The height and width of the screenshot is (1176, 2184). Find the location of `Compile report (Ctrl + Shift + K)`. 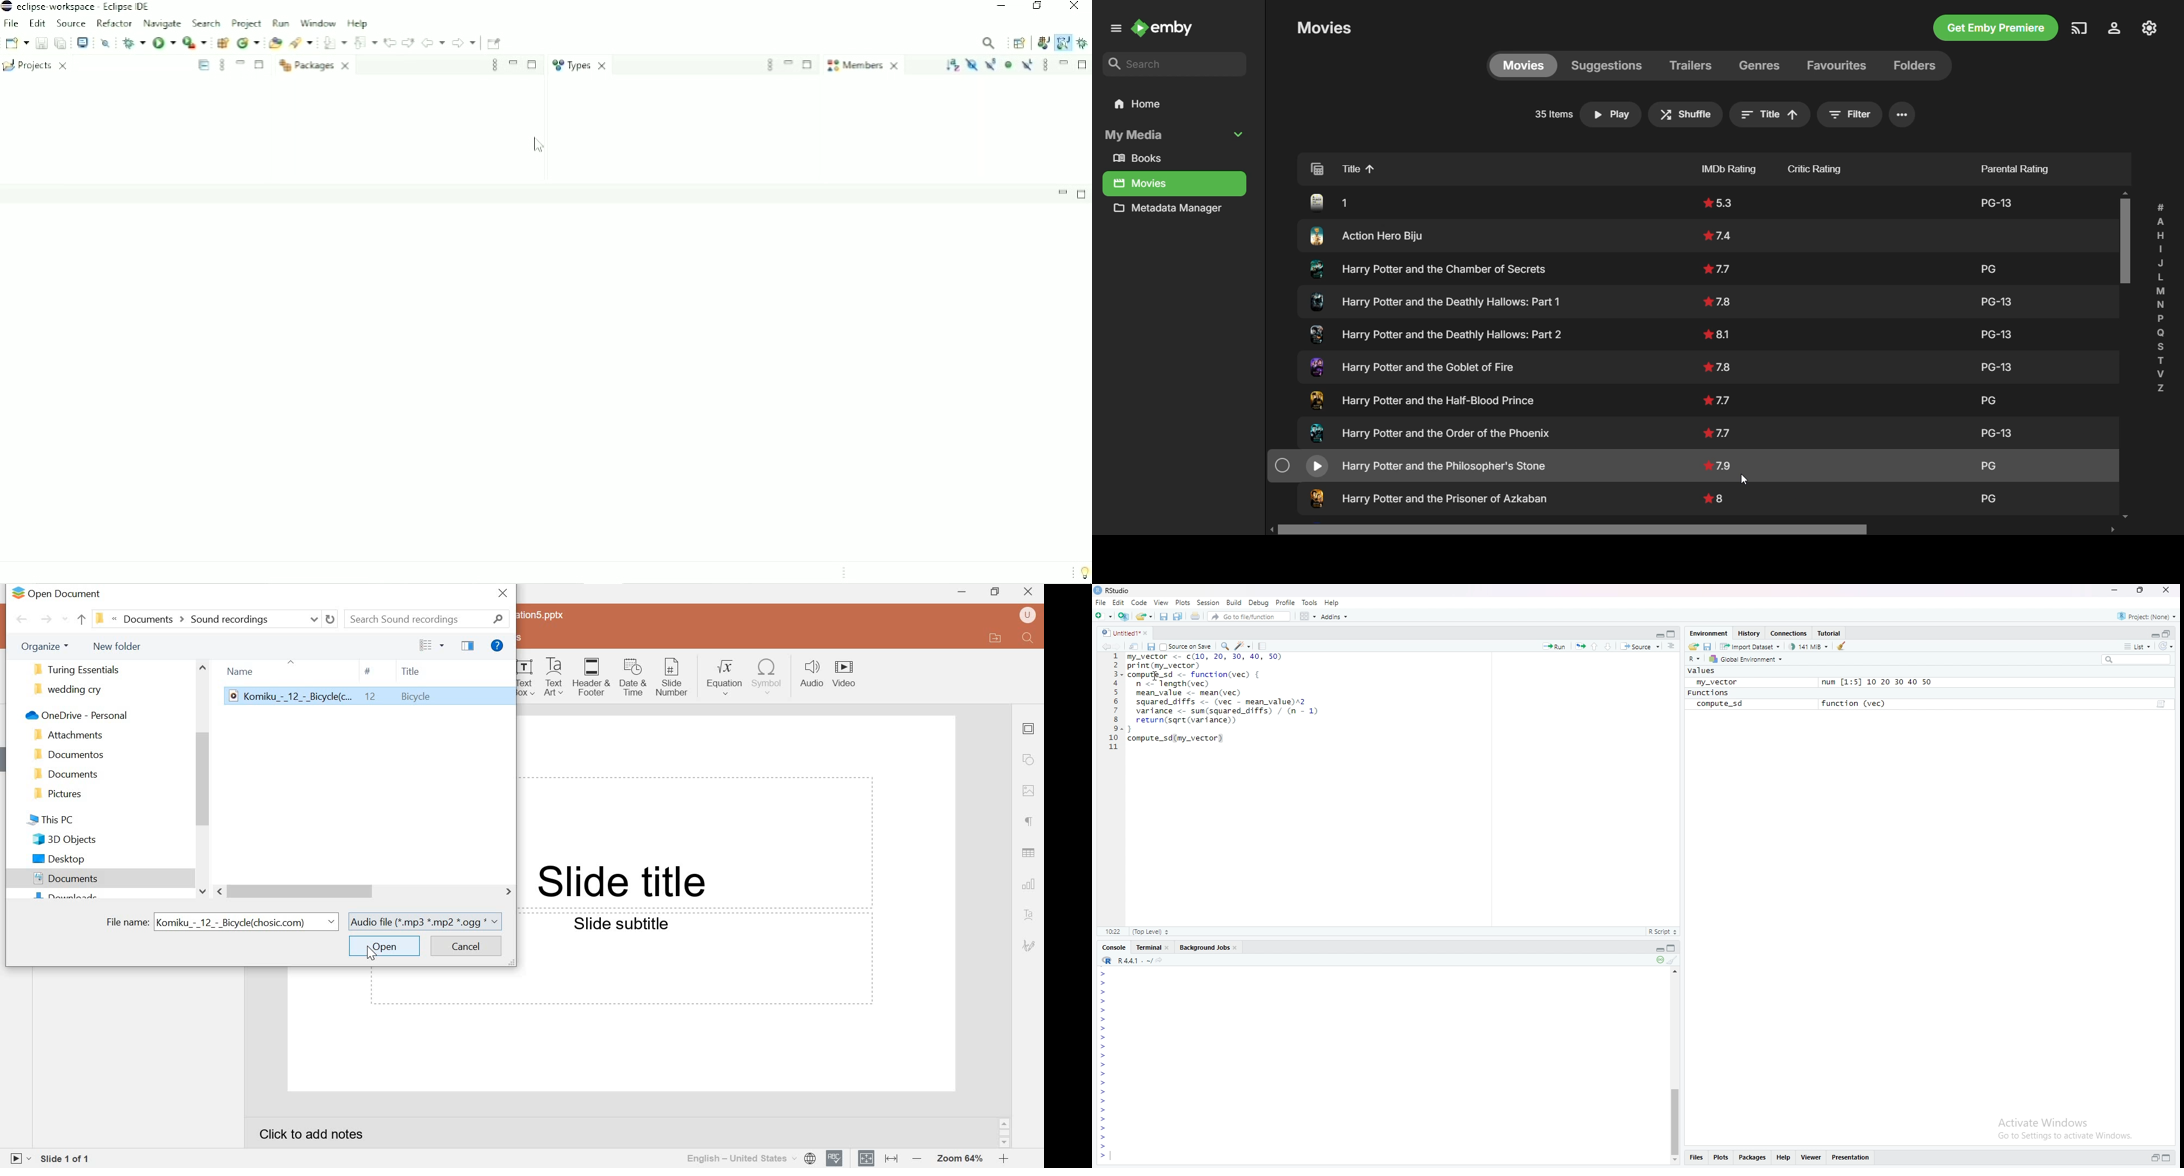

Compile report (Ctrl + Shift + K) is located at coordinates (1263, 645).